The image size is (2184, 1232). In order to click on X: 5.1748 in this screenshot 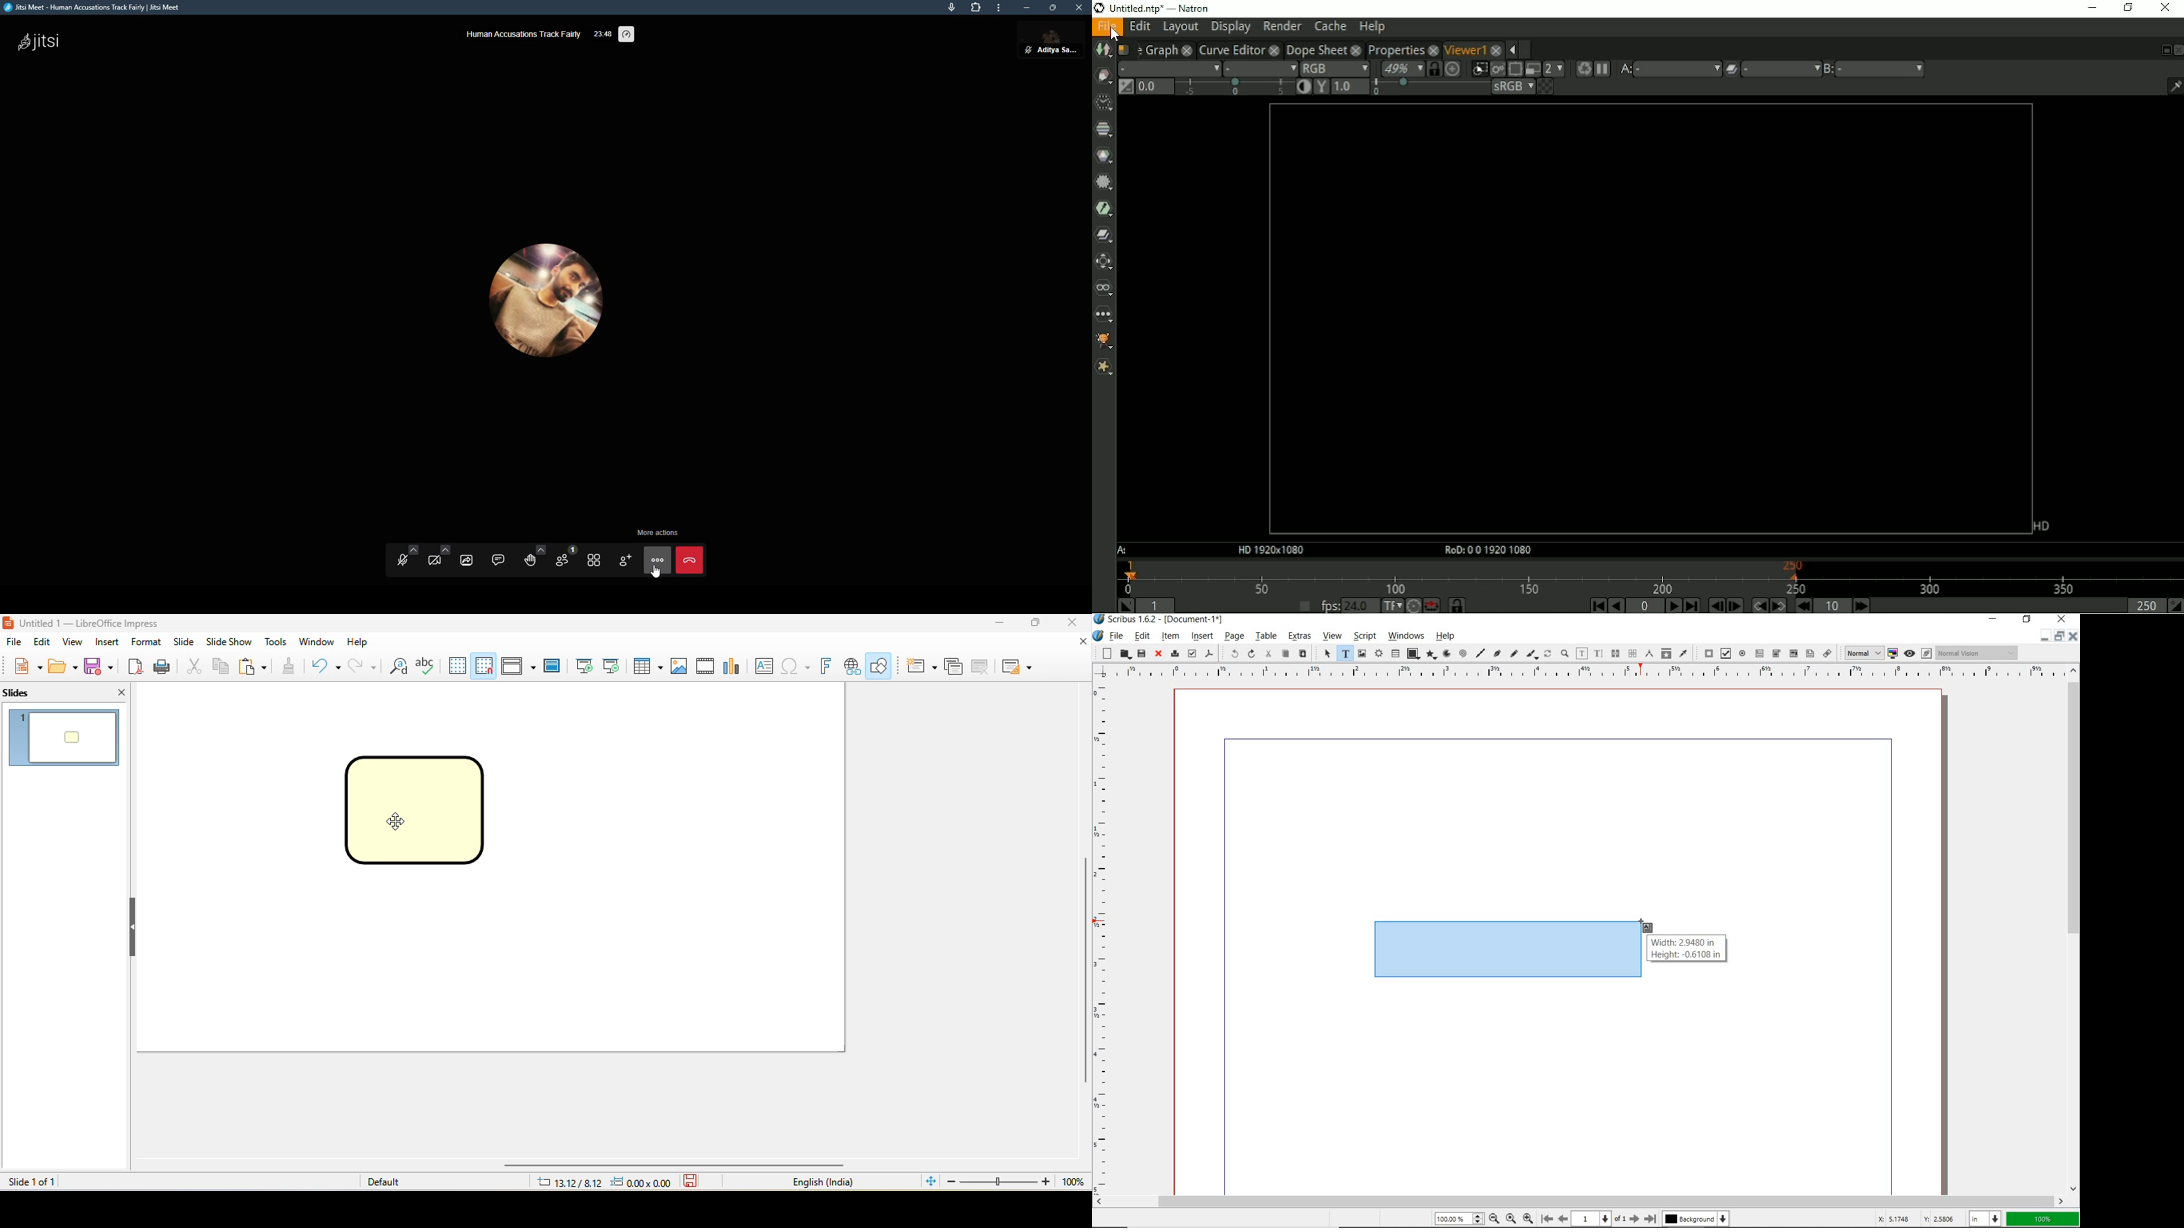, I will do `click(1896, 1219)`.